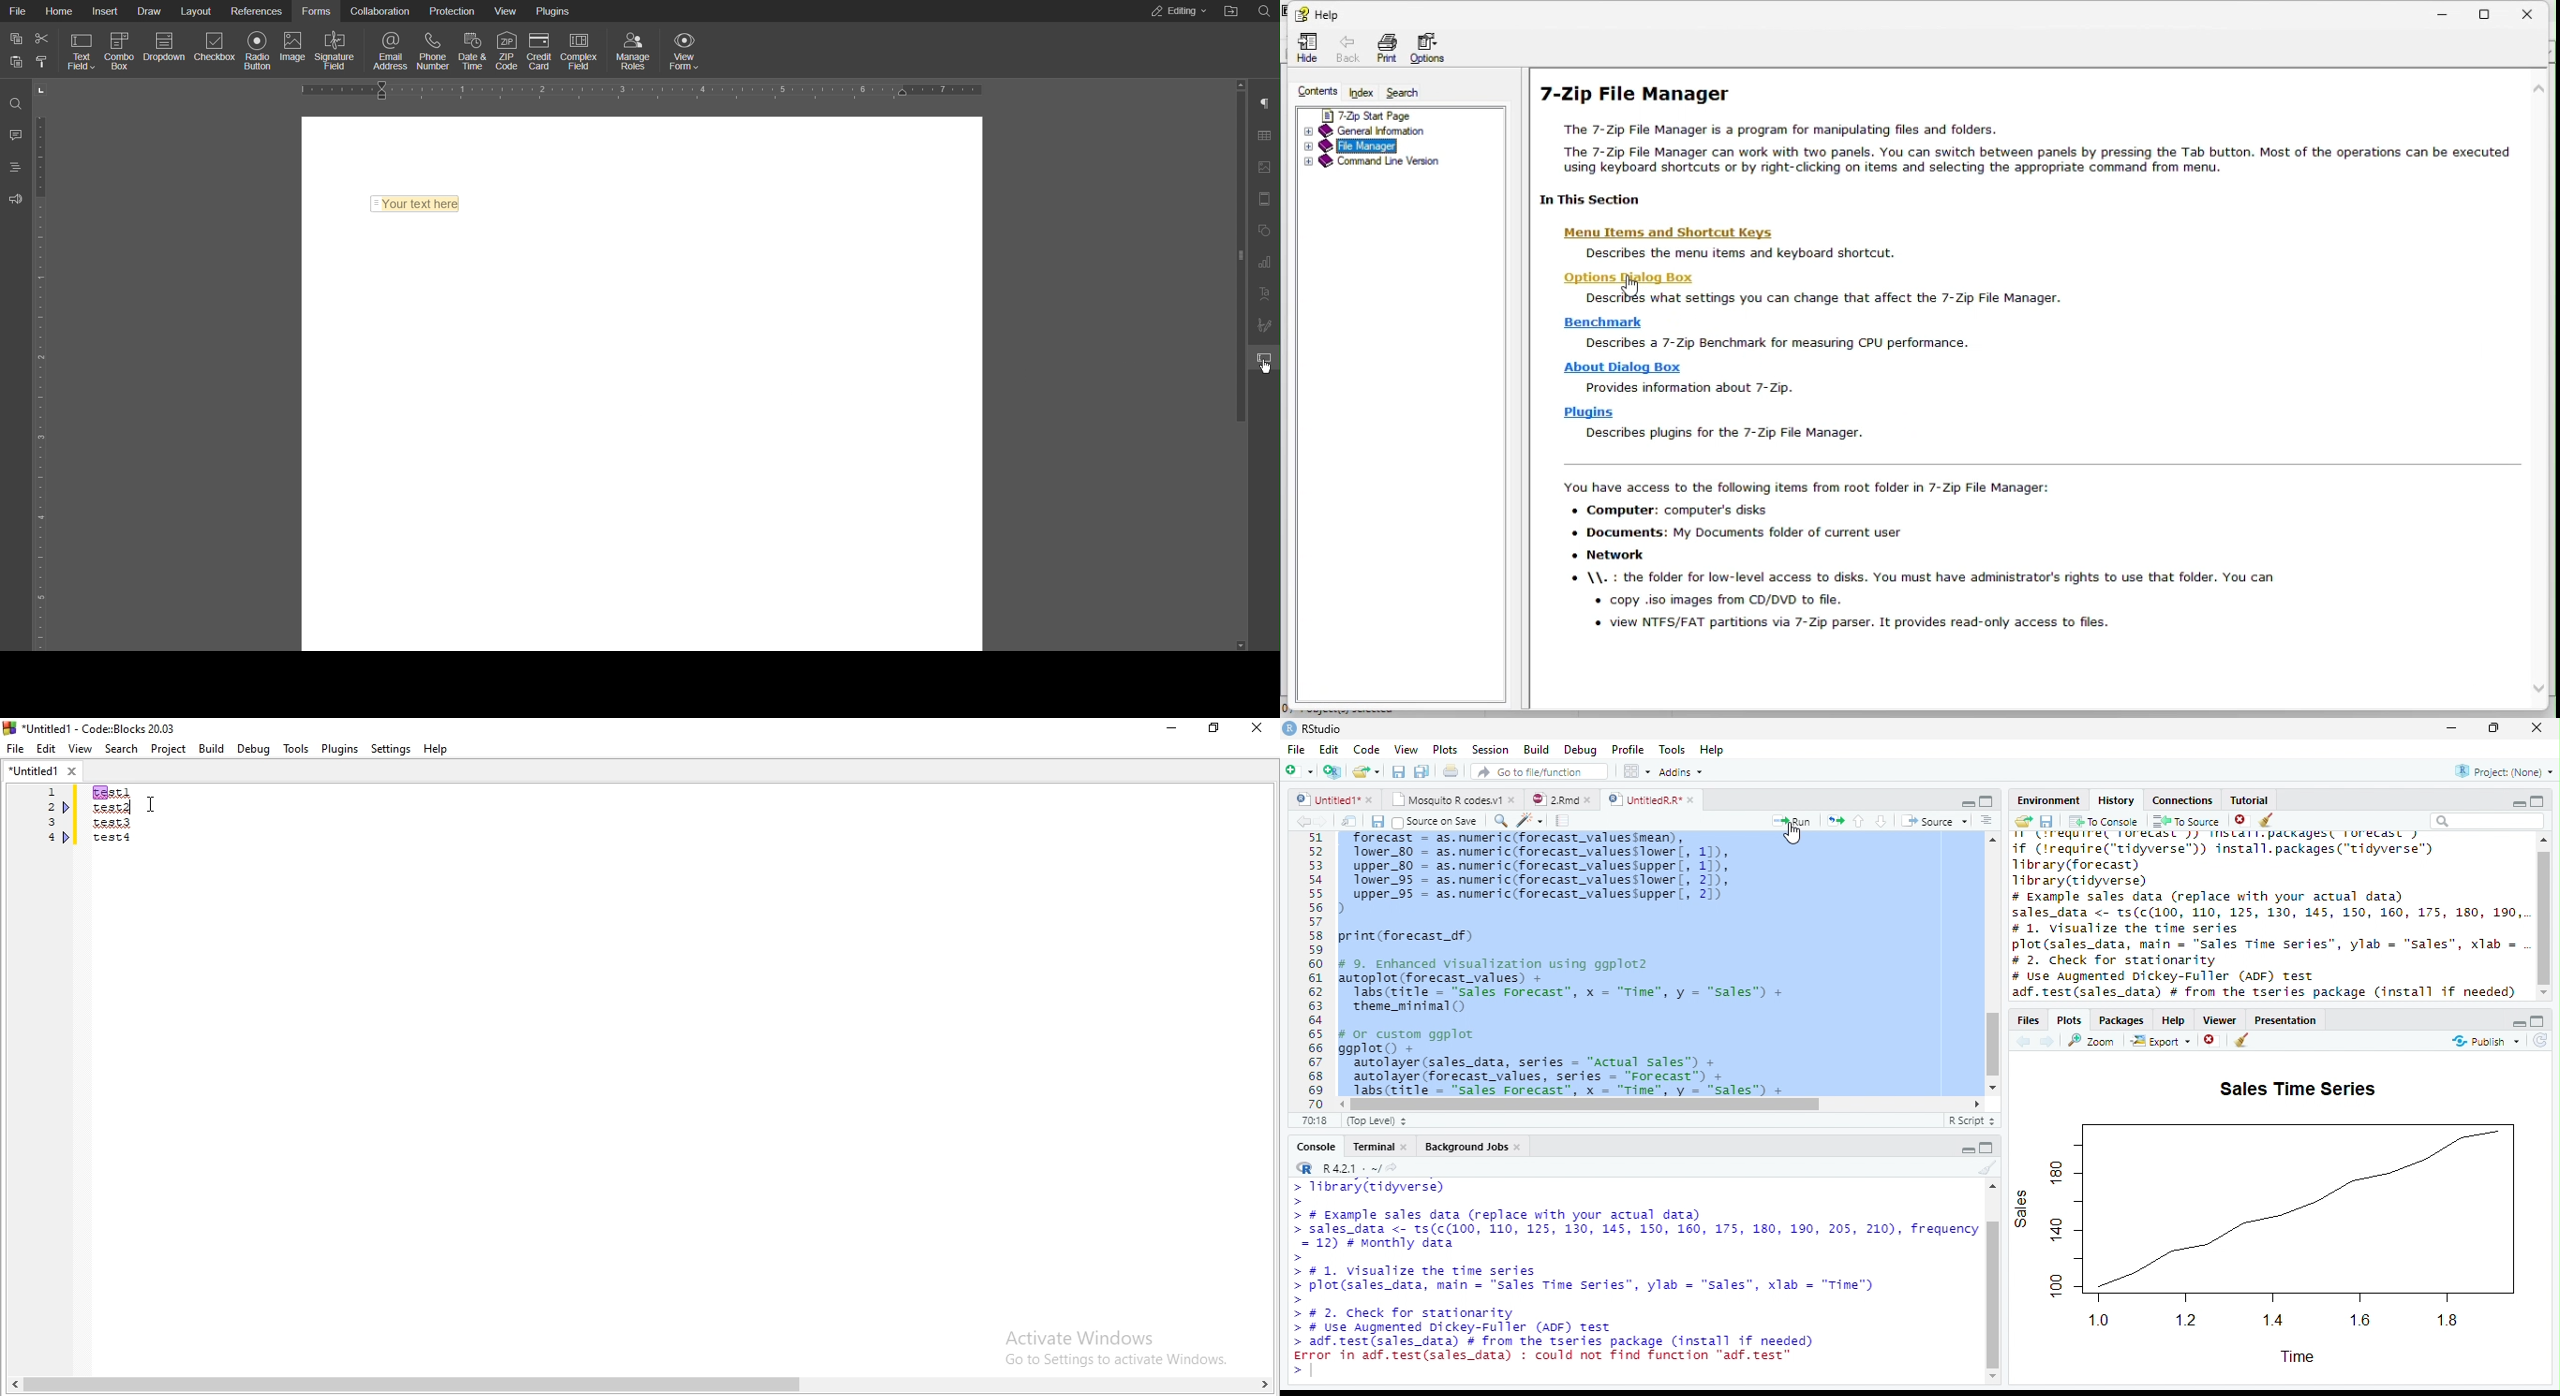 The height and width of the screenshot is (1400, 2576). Describe the element at coordinates (1671, 749) in the screenshot. I see `Tools` at that location.